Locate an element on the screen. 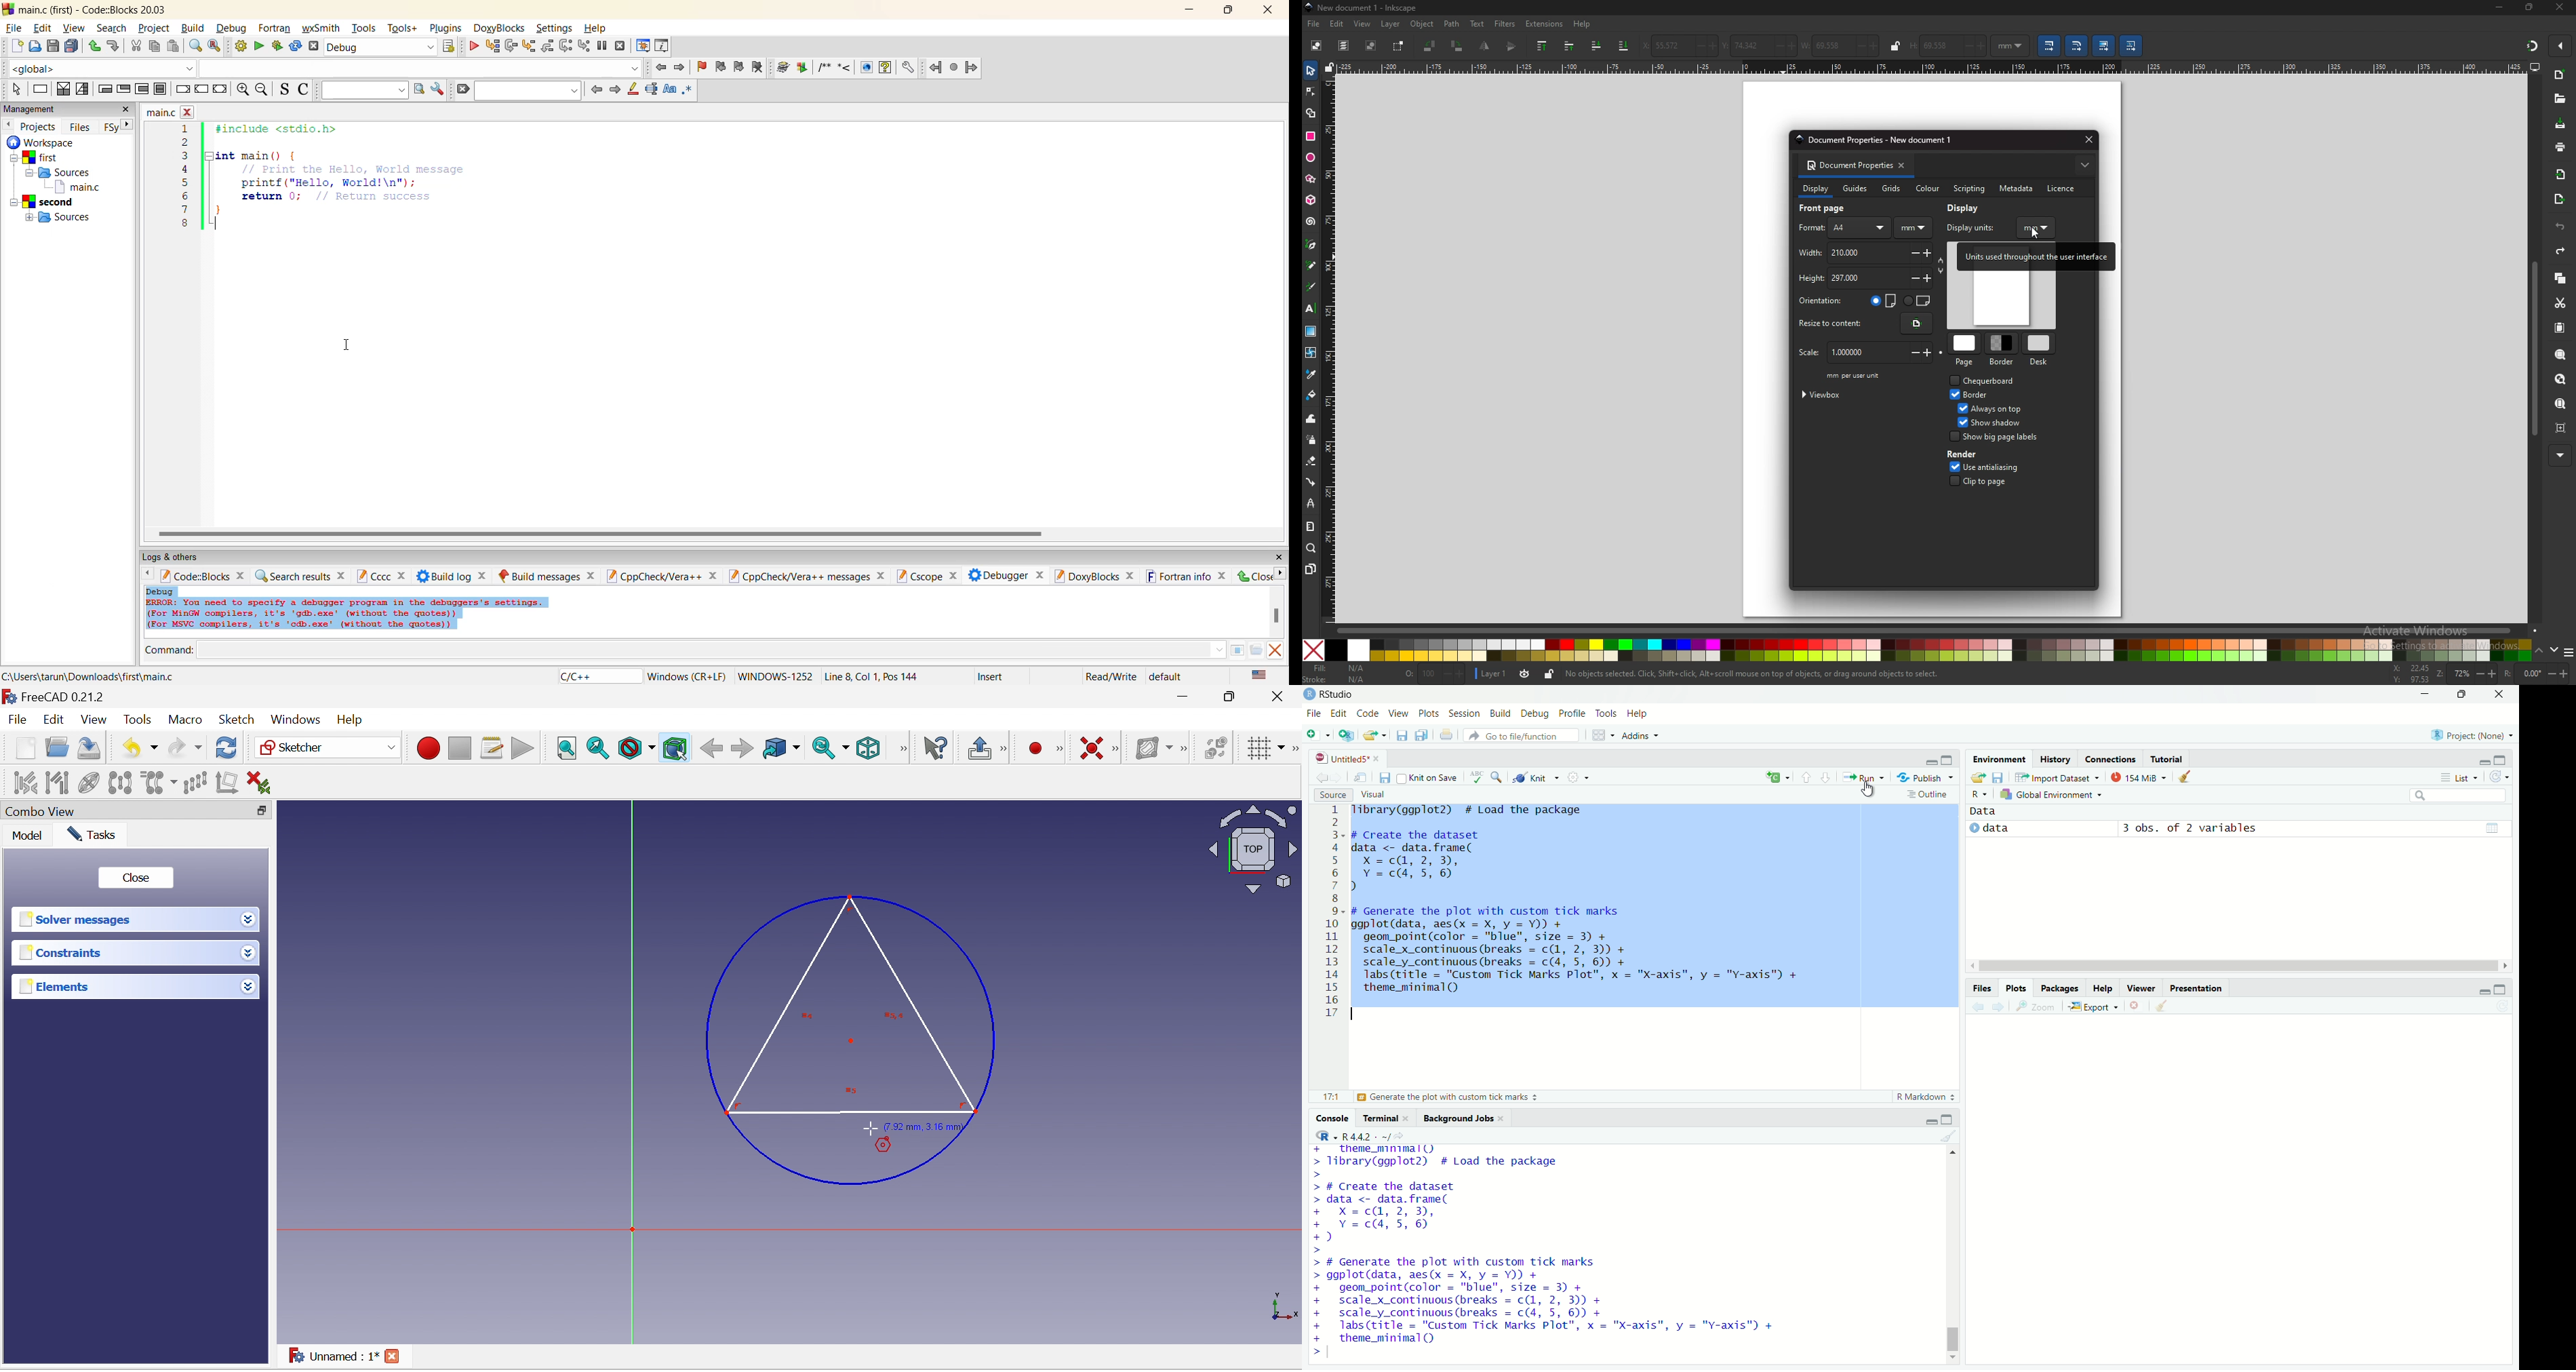 Image resolution: width=2576 pixels, height=1372 pixels. view a larger version of the plot in new window  is located at coordinates (2036, 1007).